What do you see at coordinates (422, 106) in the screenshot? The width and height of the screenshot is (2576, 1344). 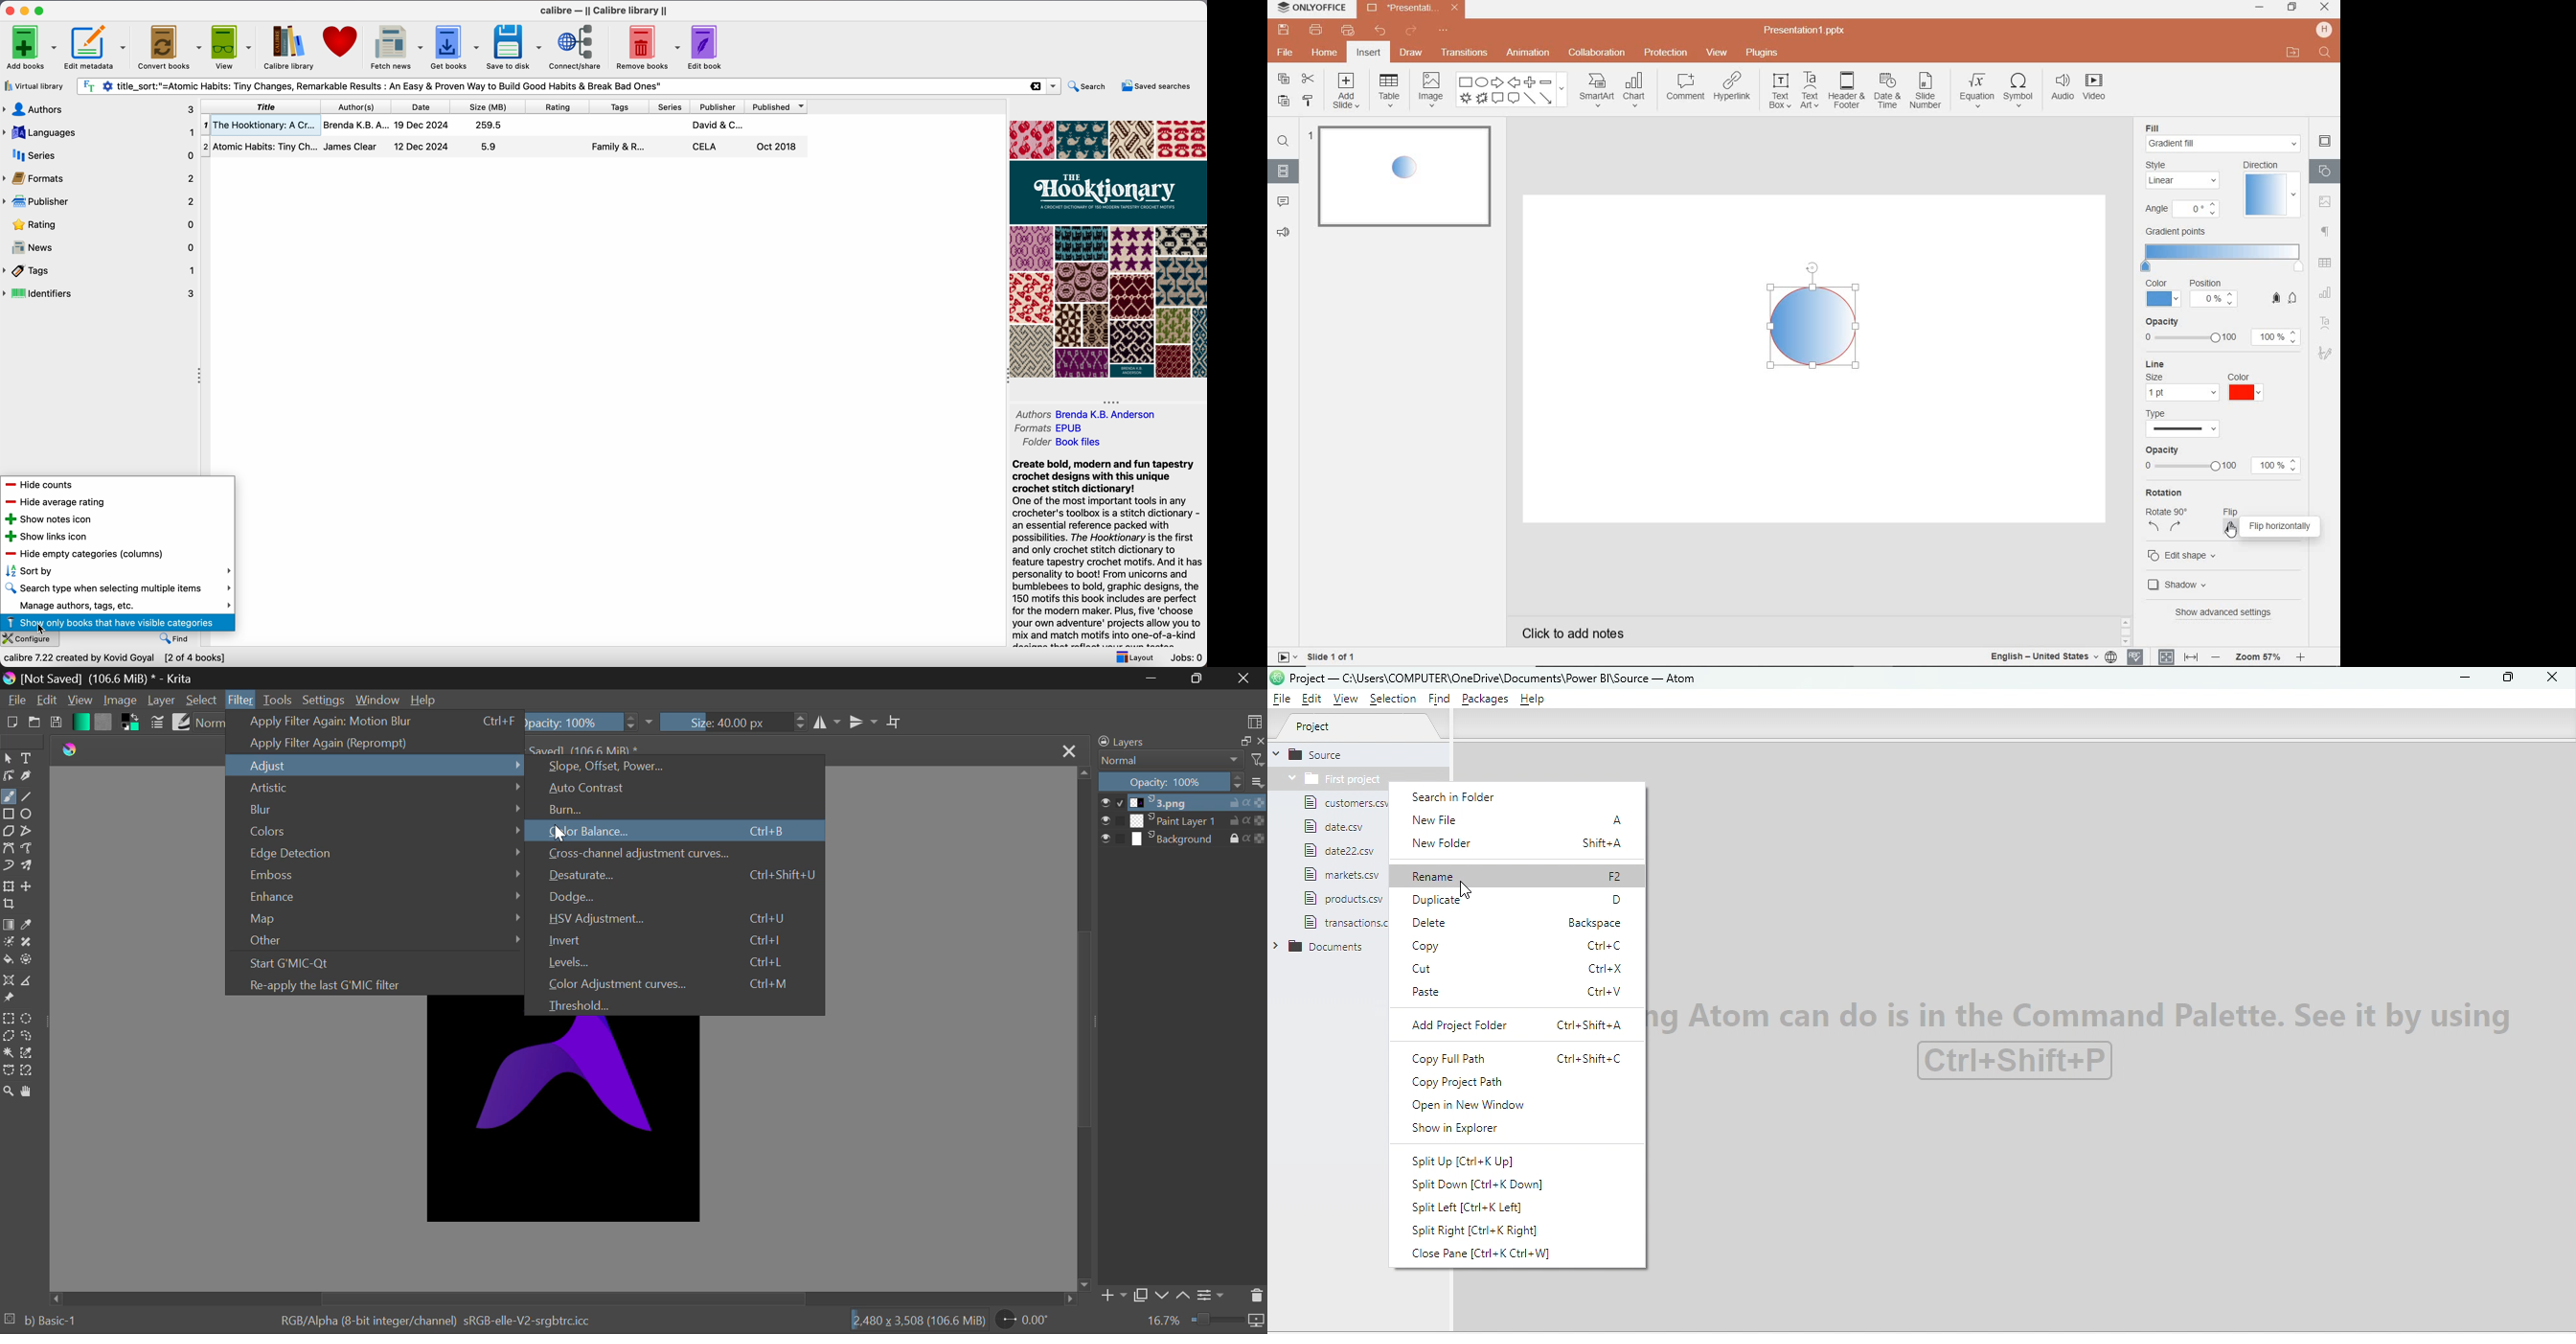 I see `date` at bounding box center [422, 106].